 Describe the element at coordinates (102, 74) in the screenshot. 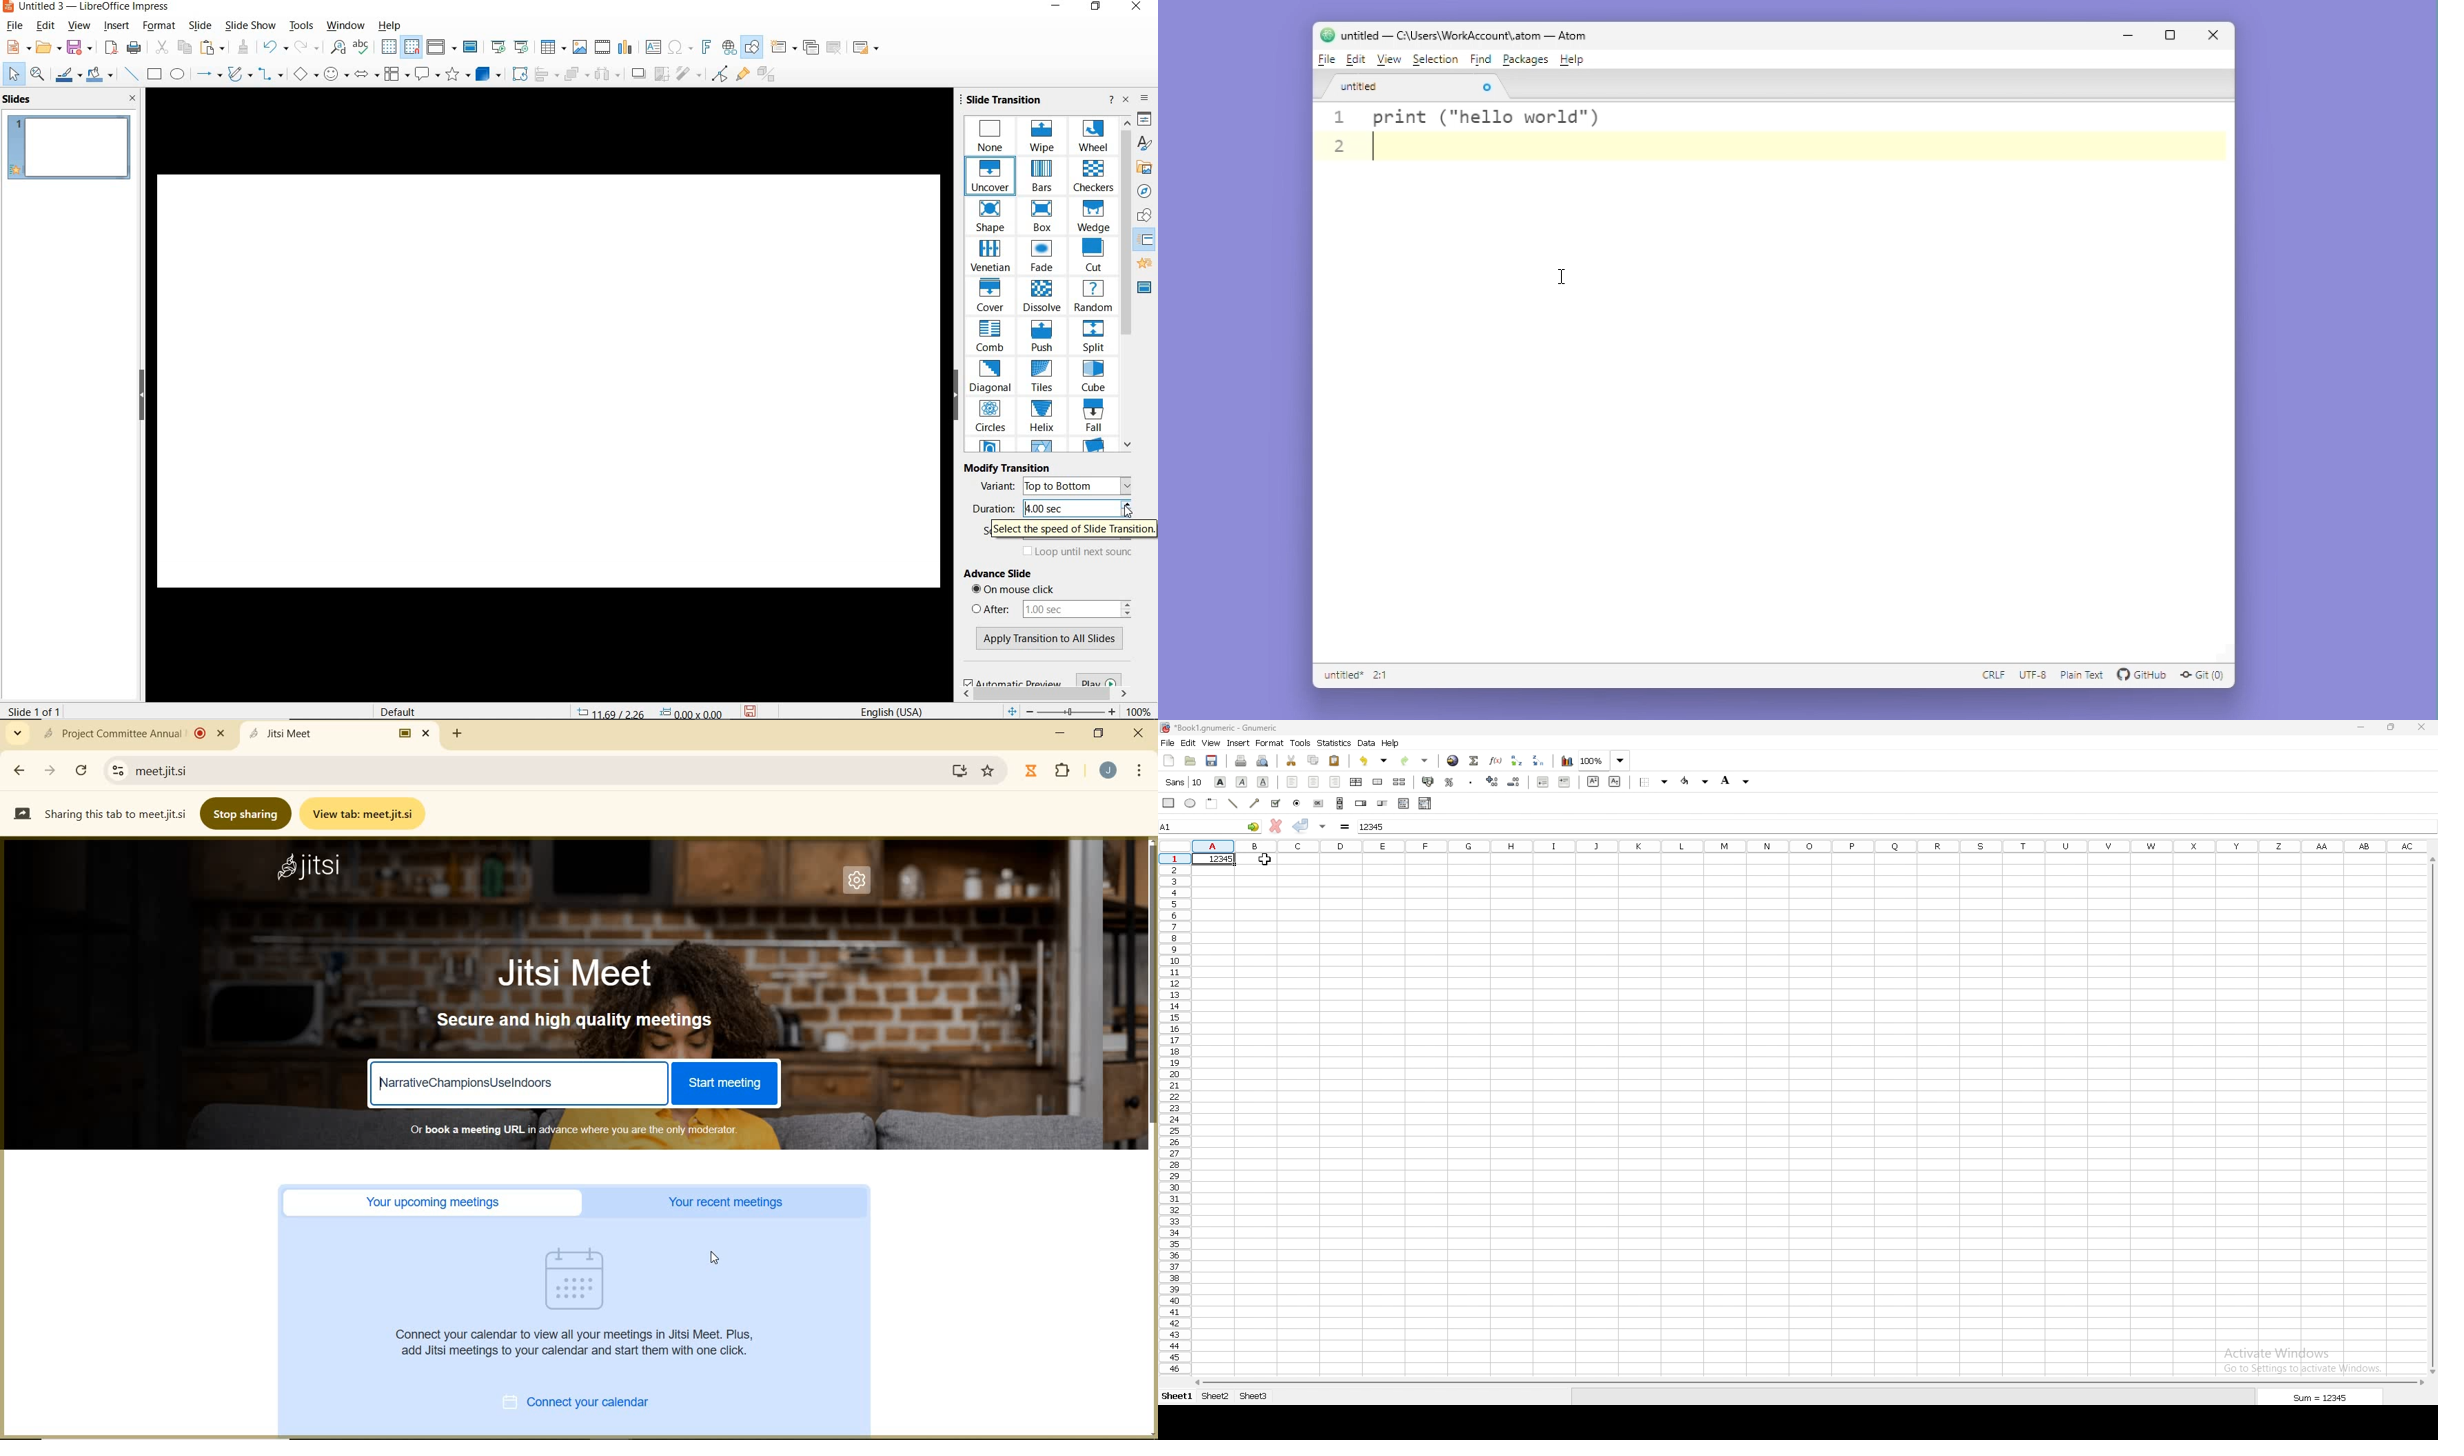

I see `FILL COLOR` at that location.